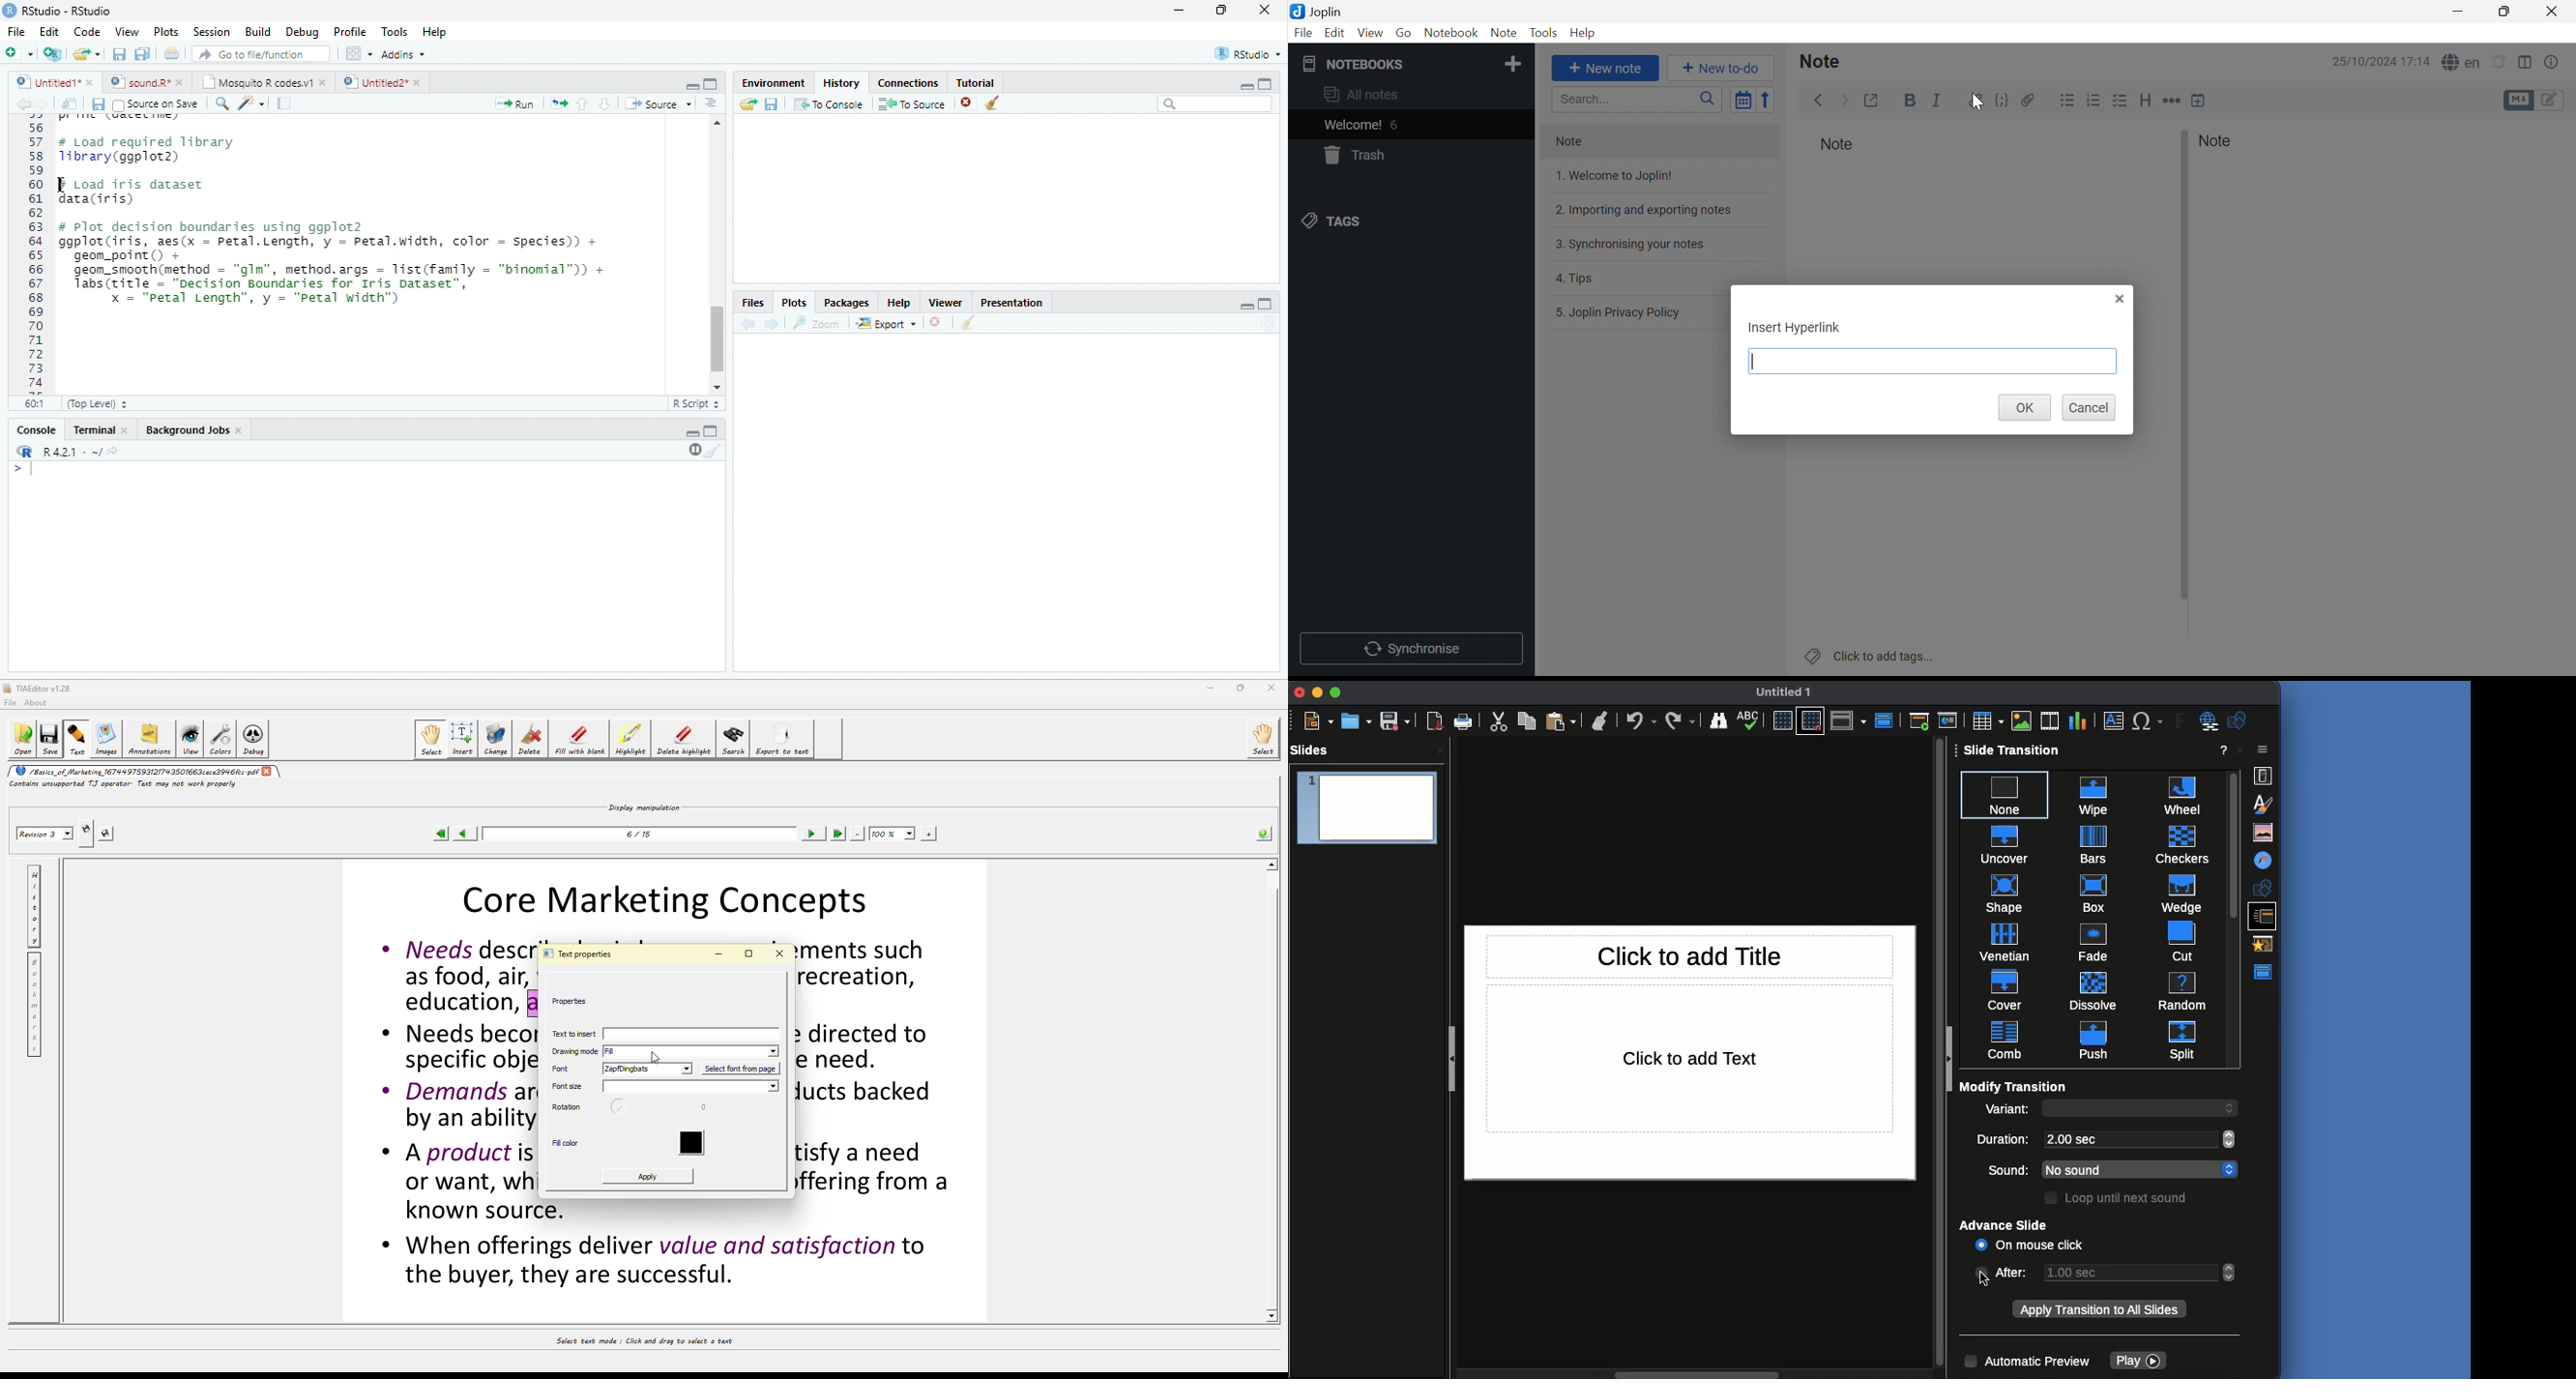 The width and height of the screenshot is (2576, 1400). I want to click on Debug, so click(305, 33).